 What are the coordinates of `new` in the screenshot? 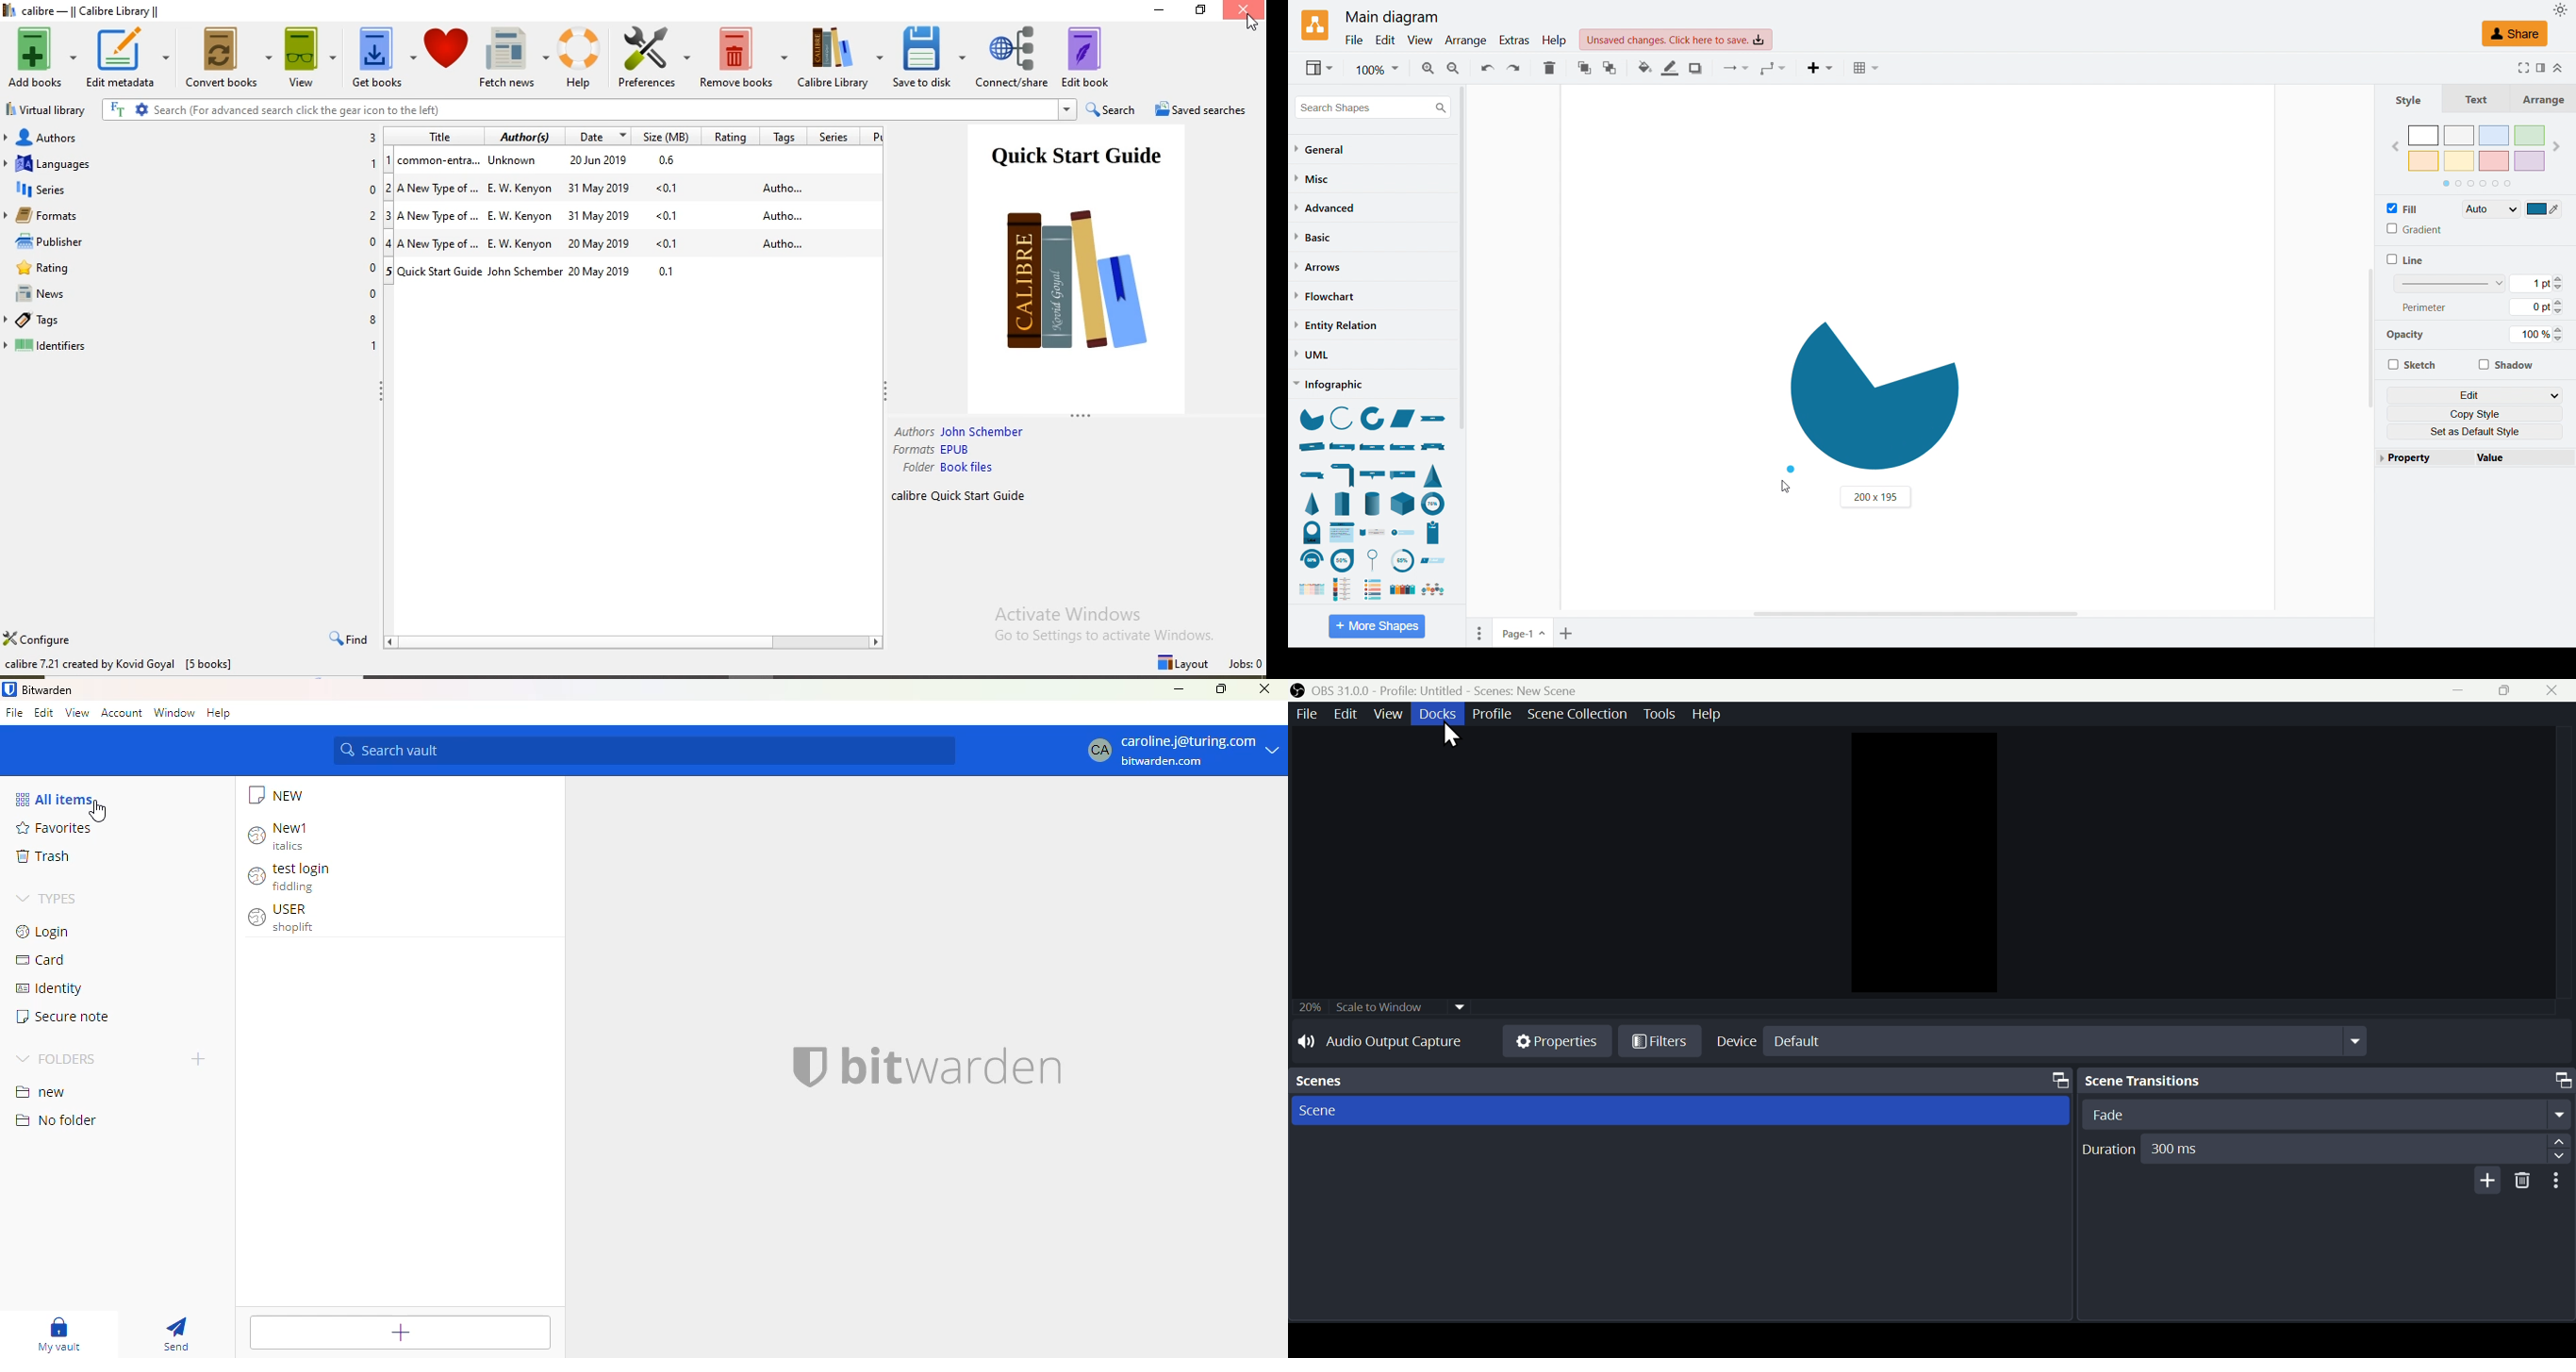 It's located at (41, 1092).